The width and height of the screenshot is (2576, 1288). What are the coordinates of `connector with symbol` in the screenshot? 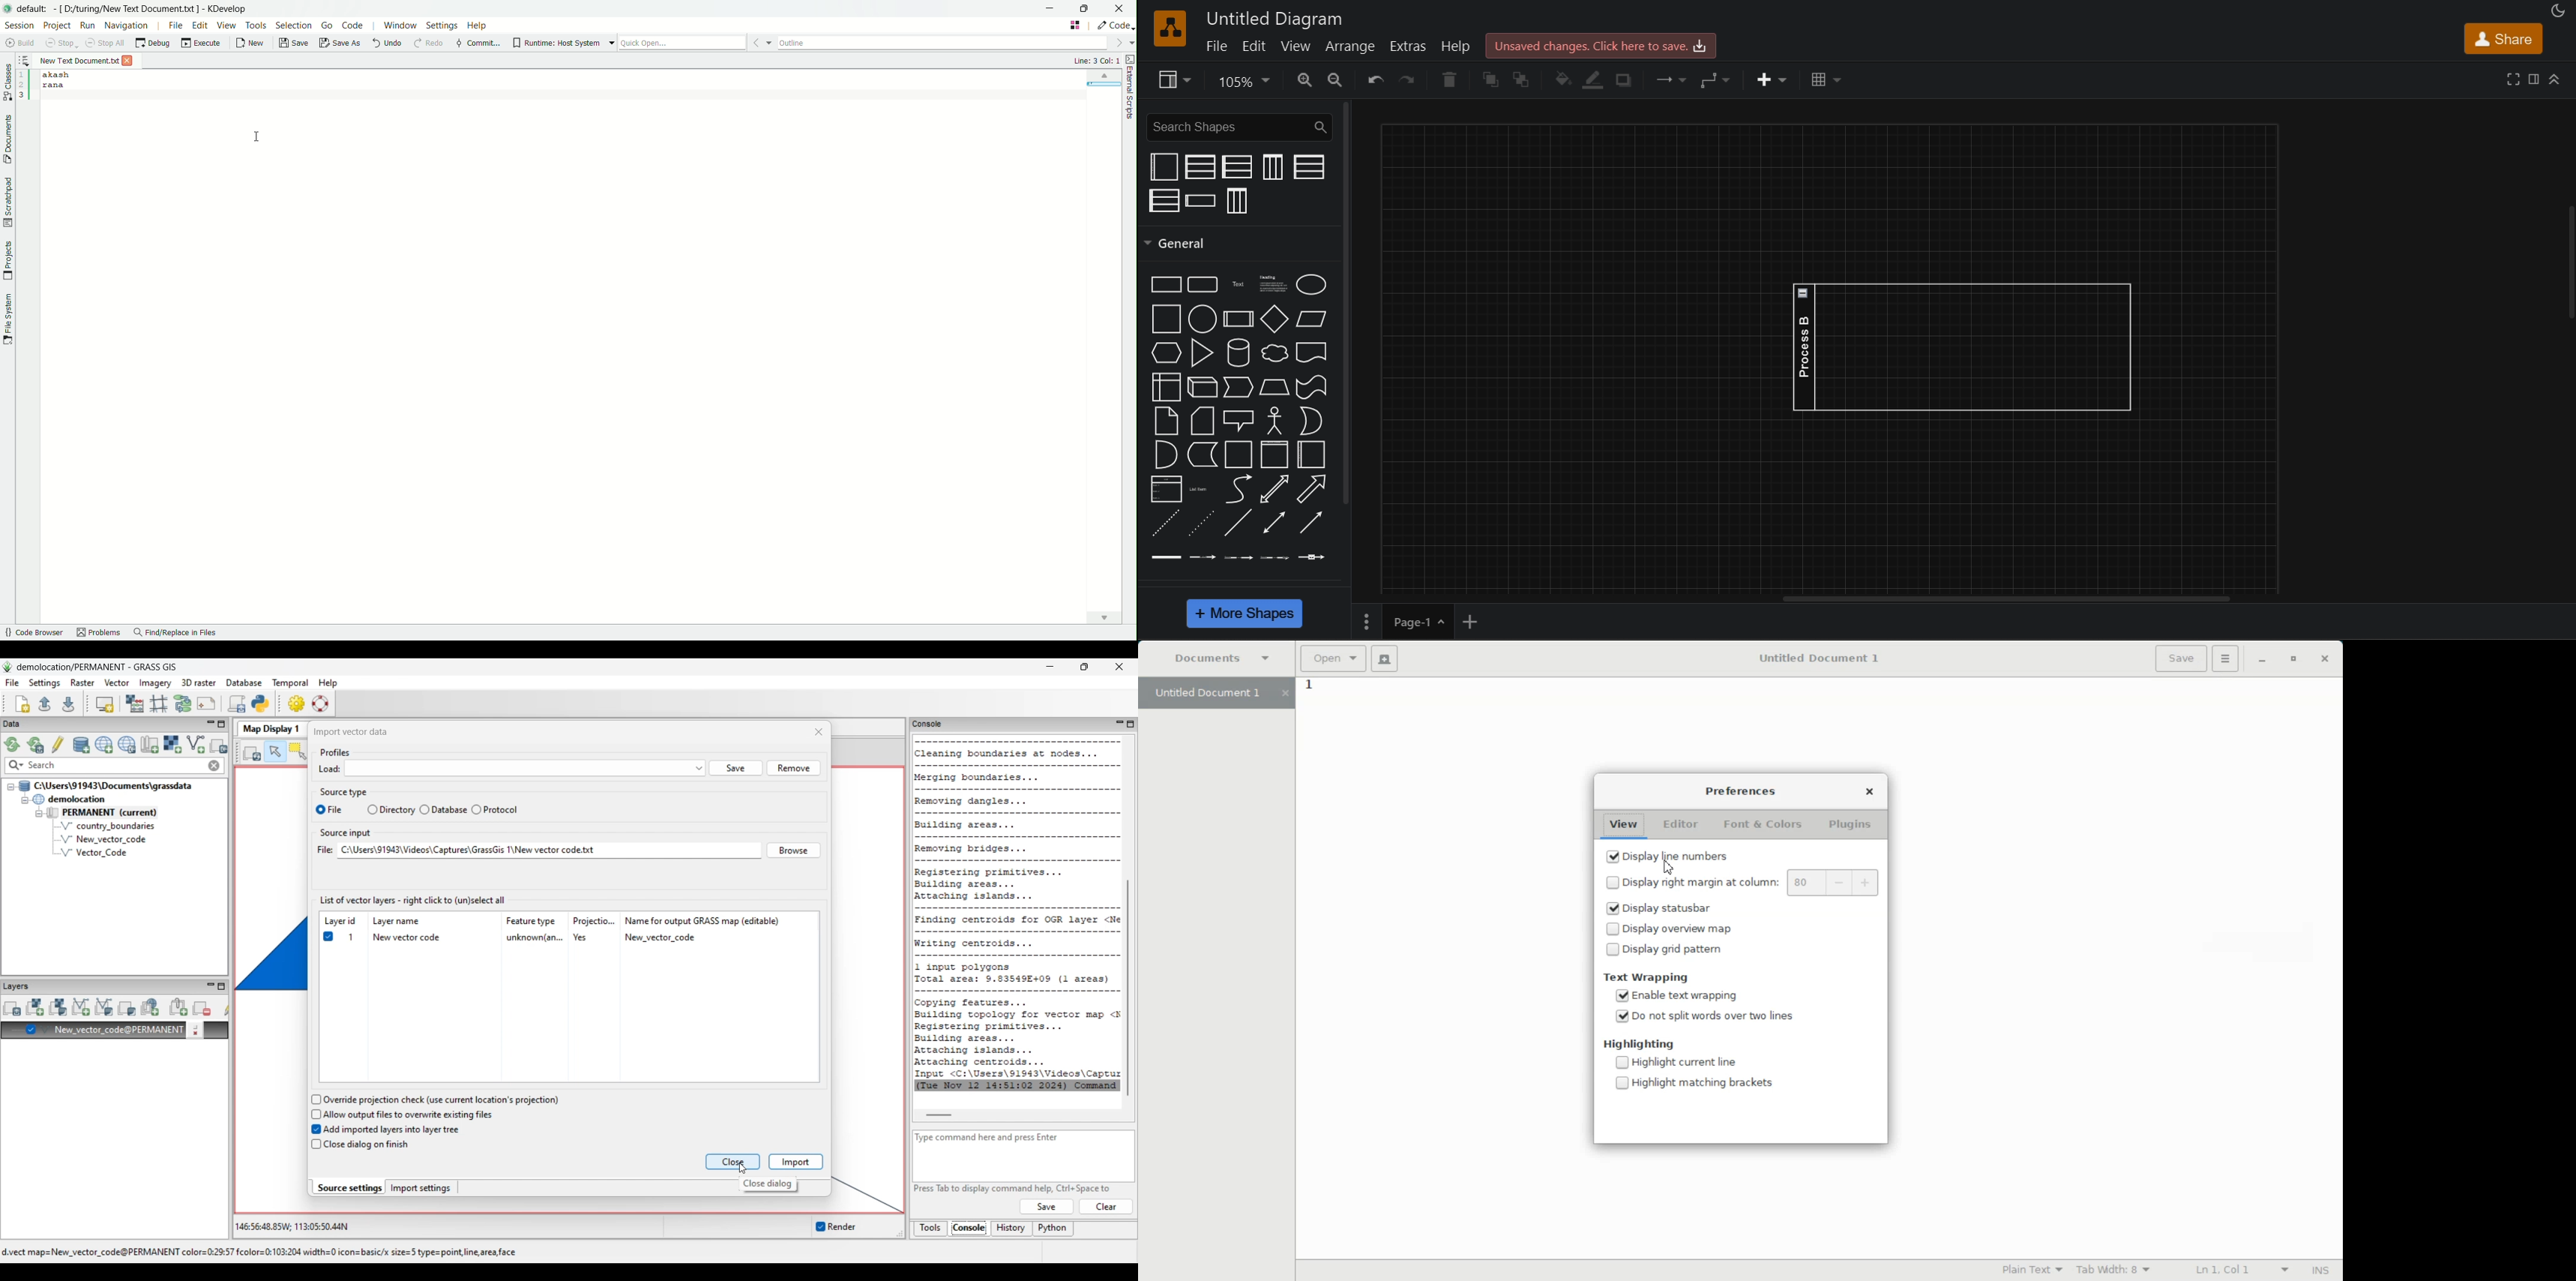 It's located at (1312, 557).